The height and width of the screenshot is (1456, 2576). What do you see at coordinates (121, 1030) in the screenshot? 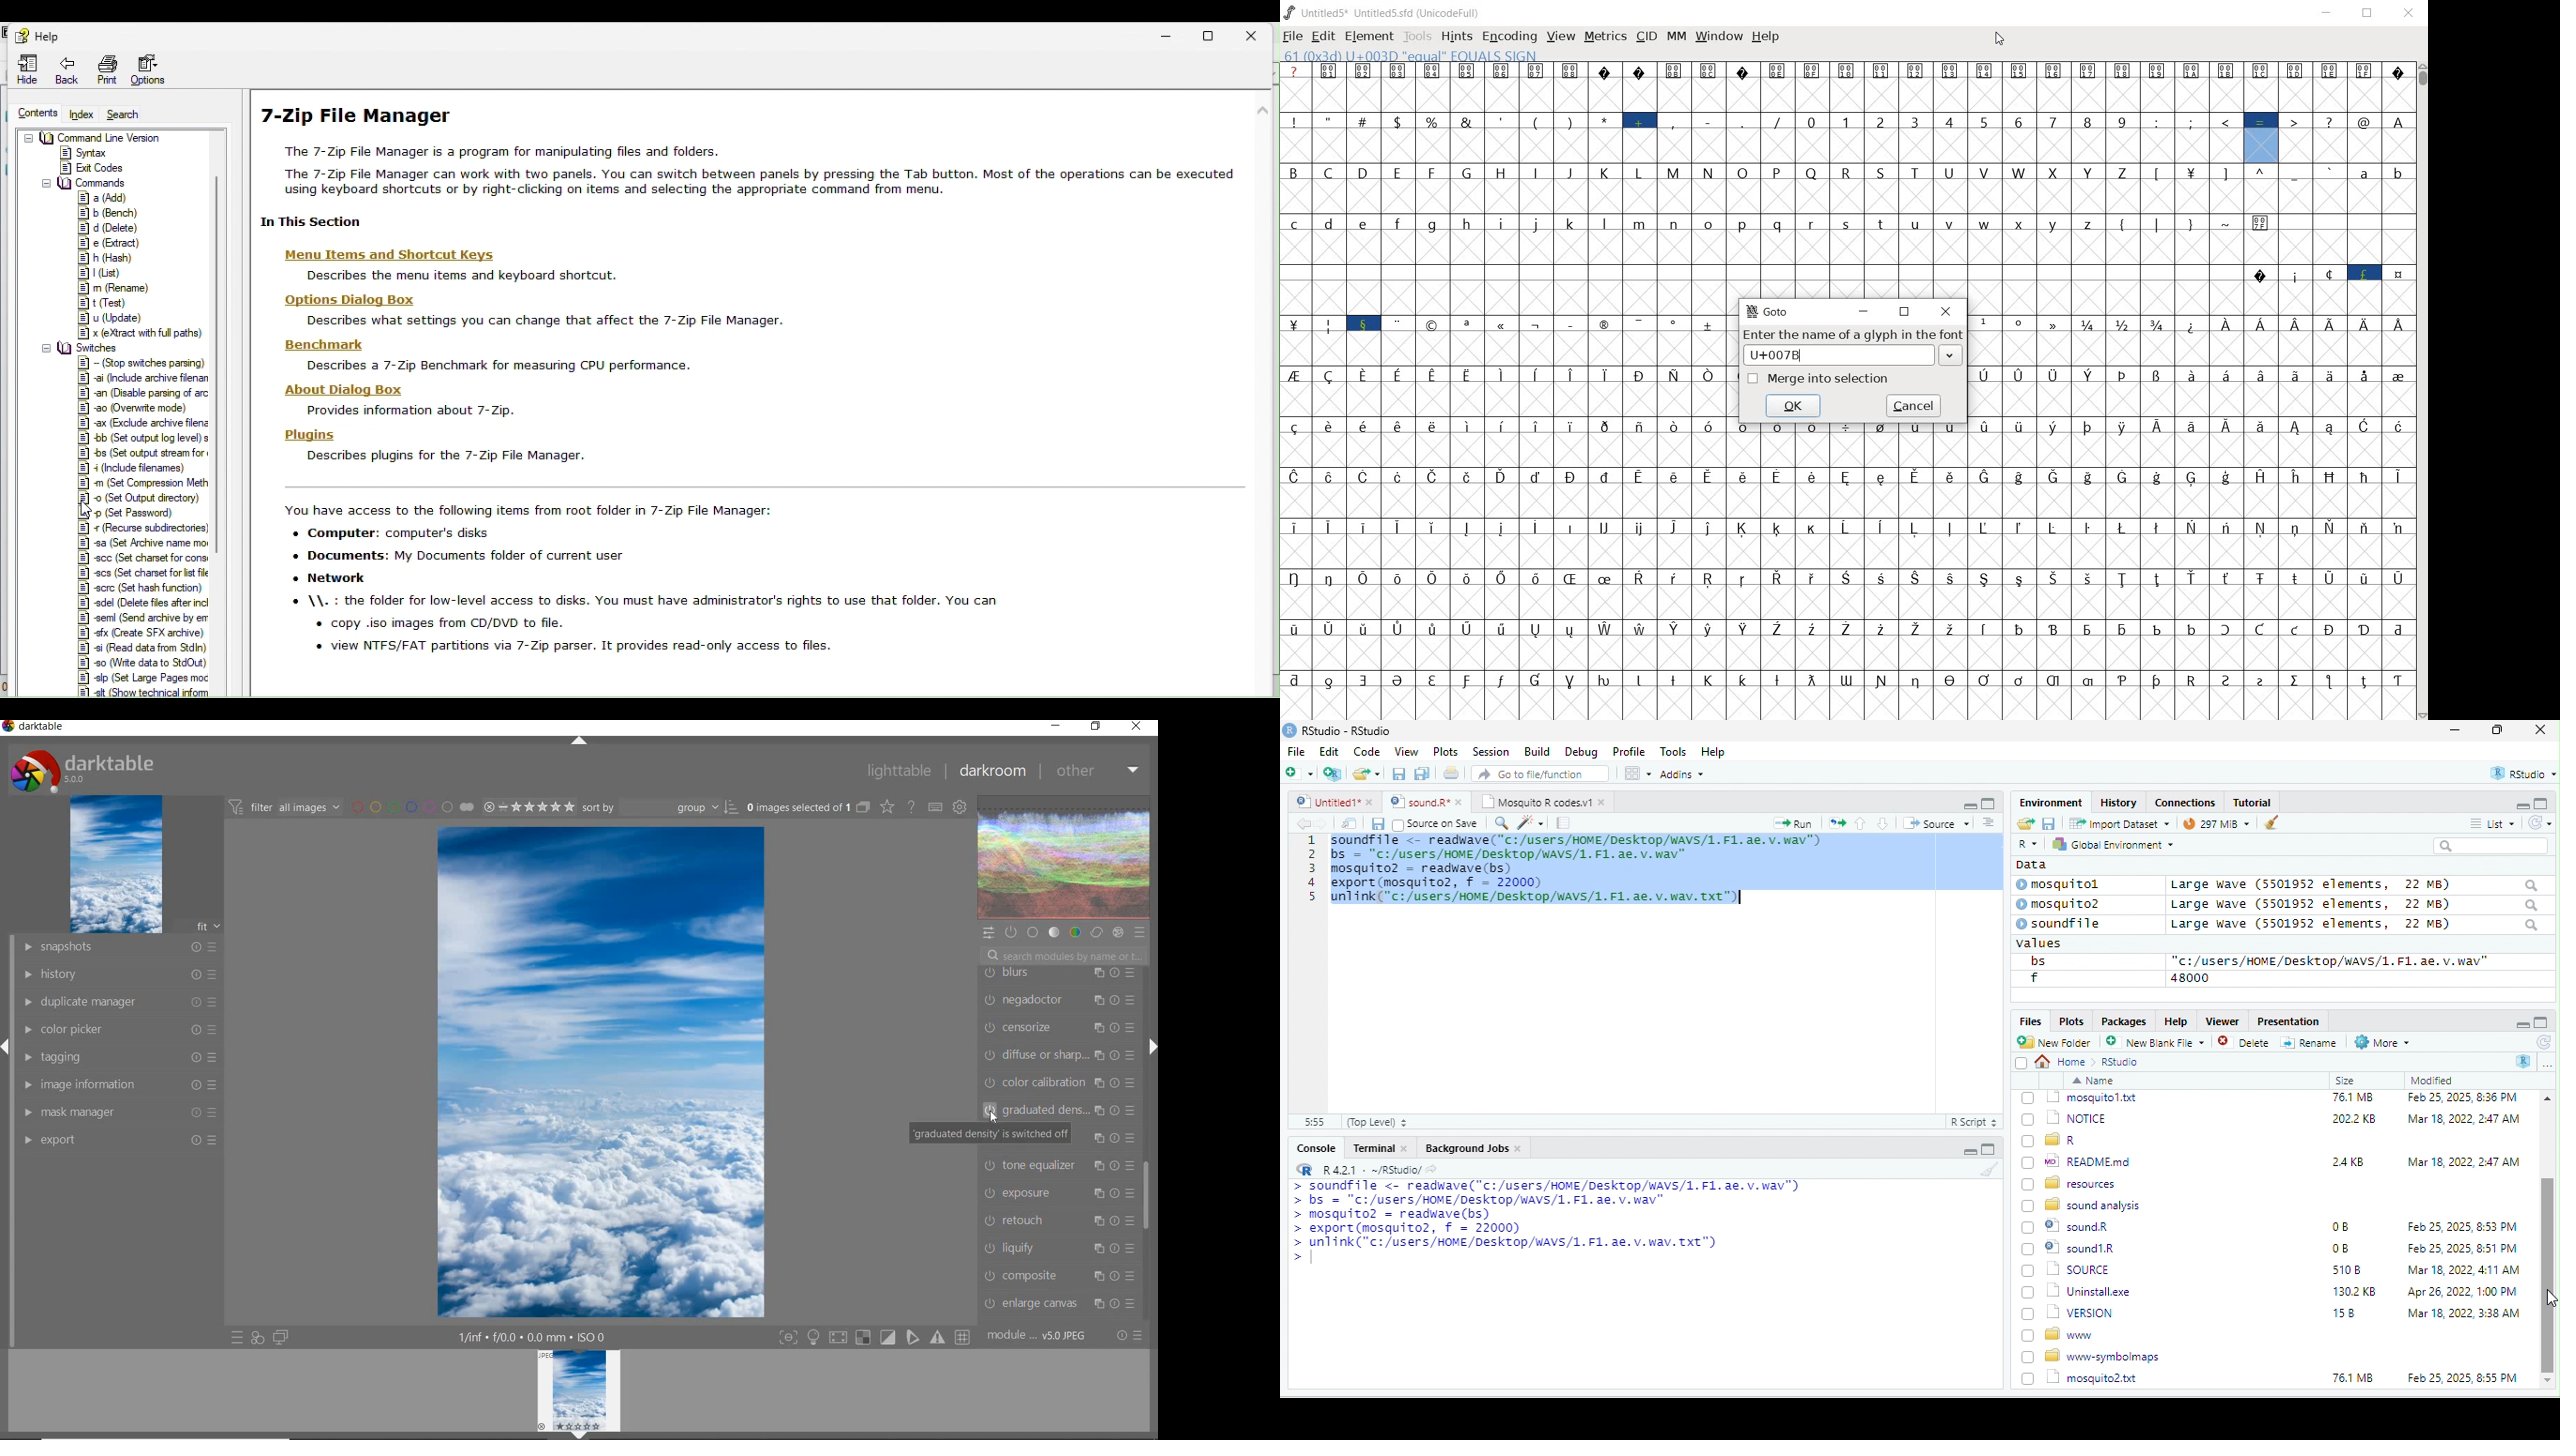
I see `COLOR PICKER` at bounding box center [121, 1030].